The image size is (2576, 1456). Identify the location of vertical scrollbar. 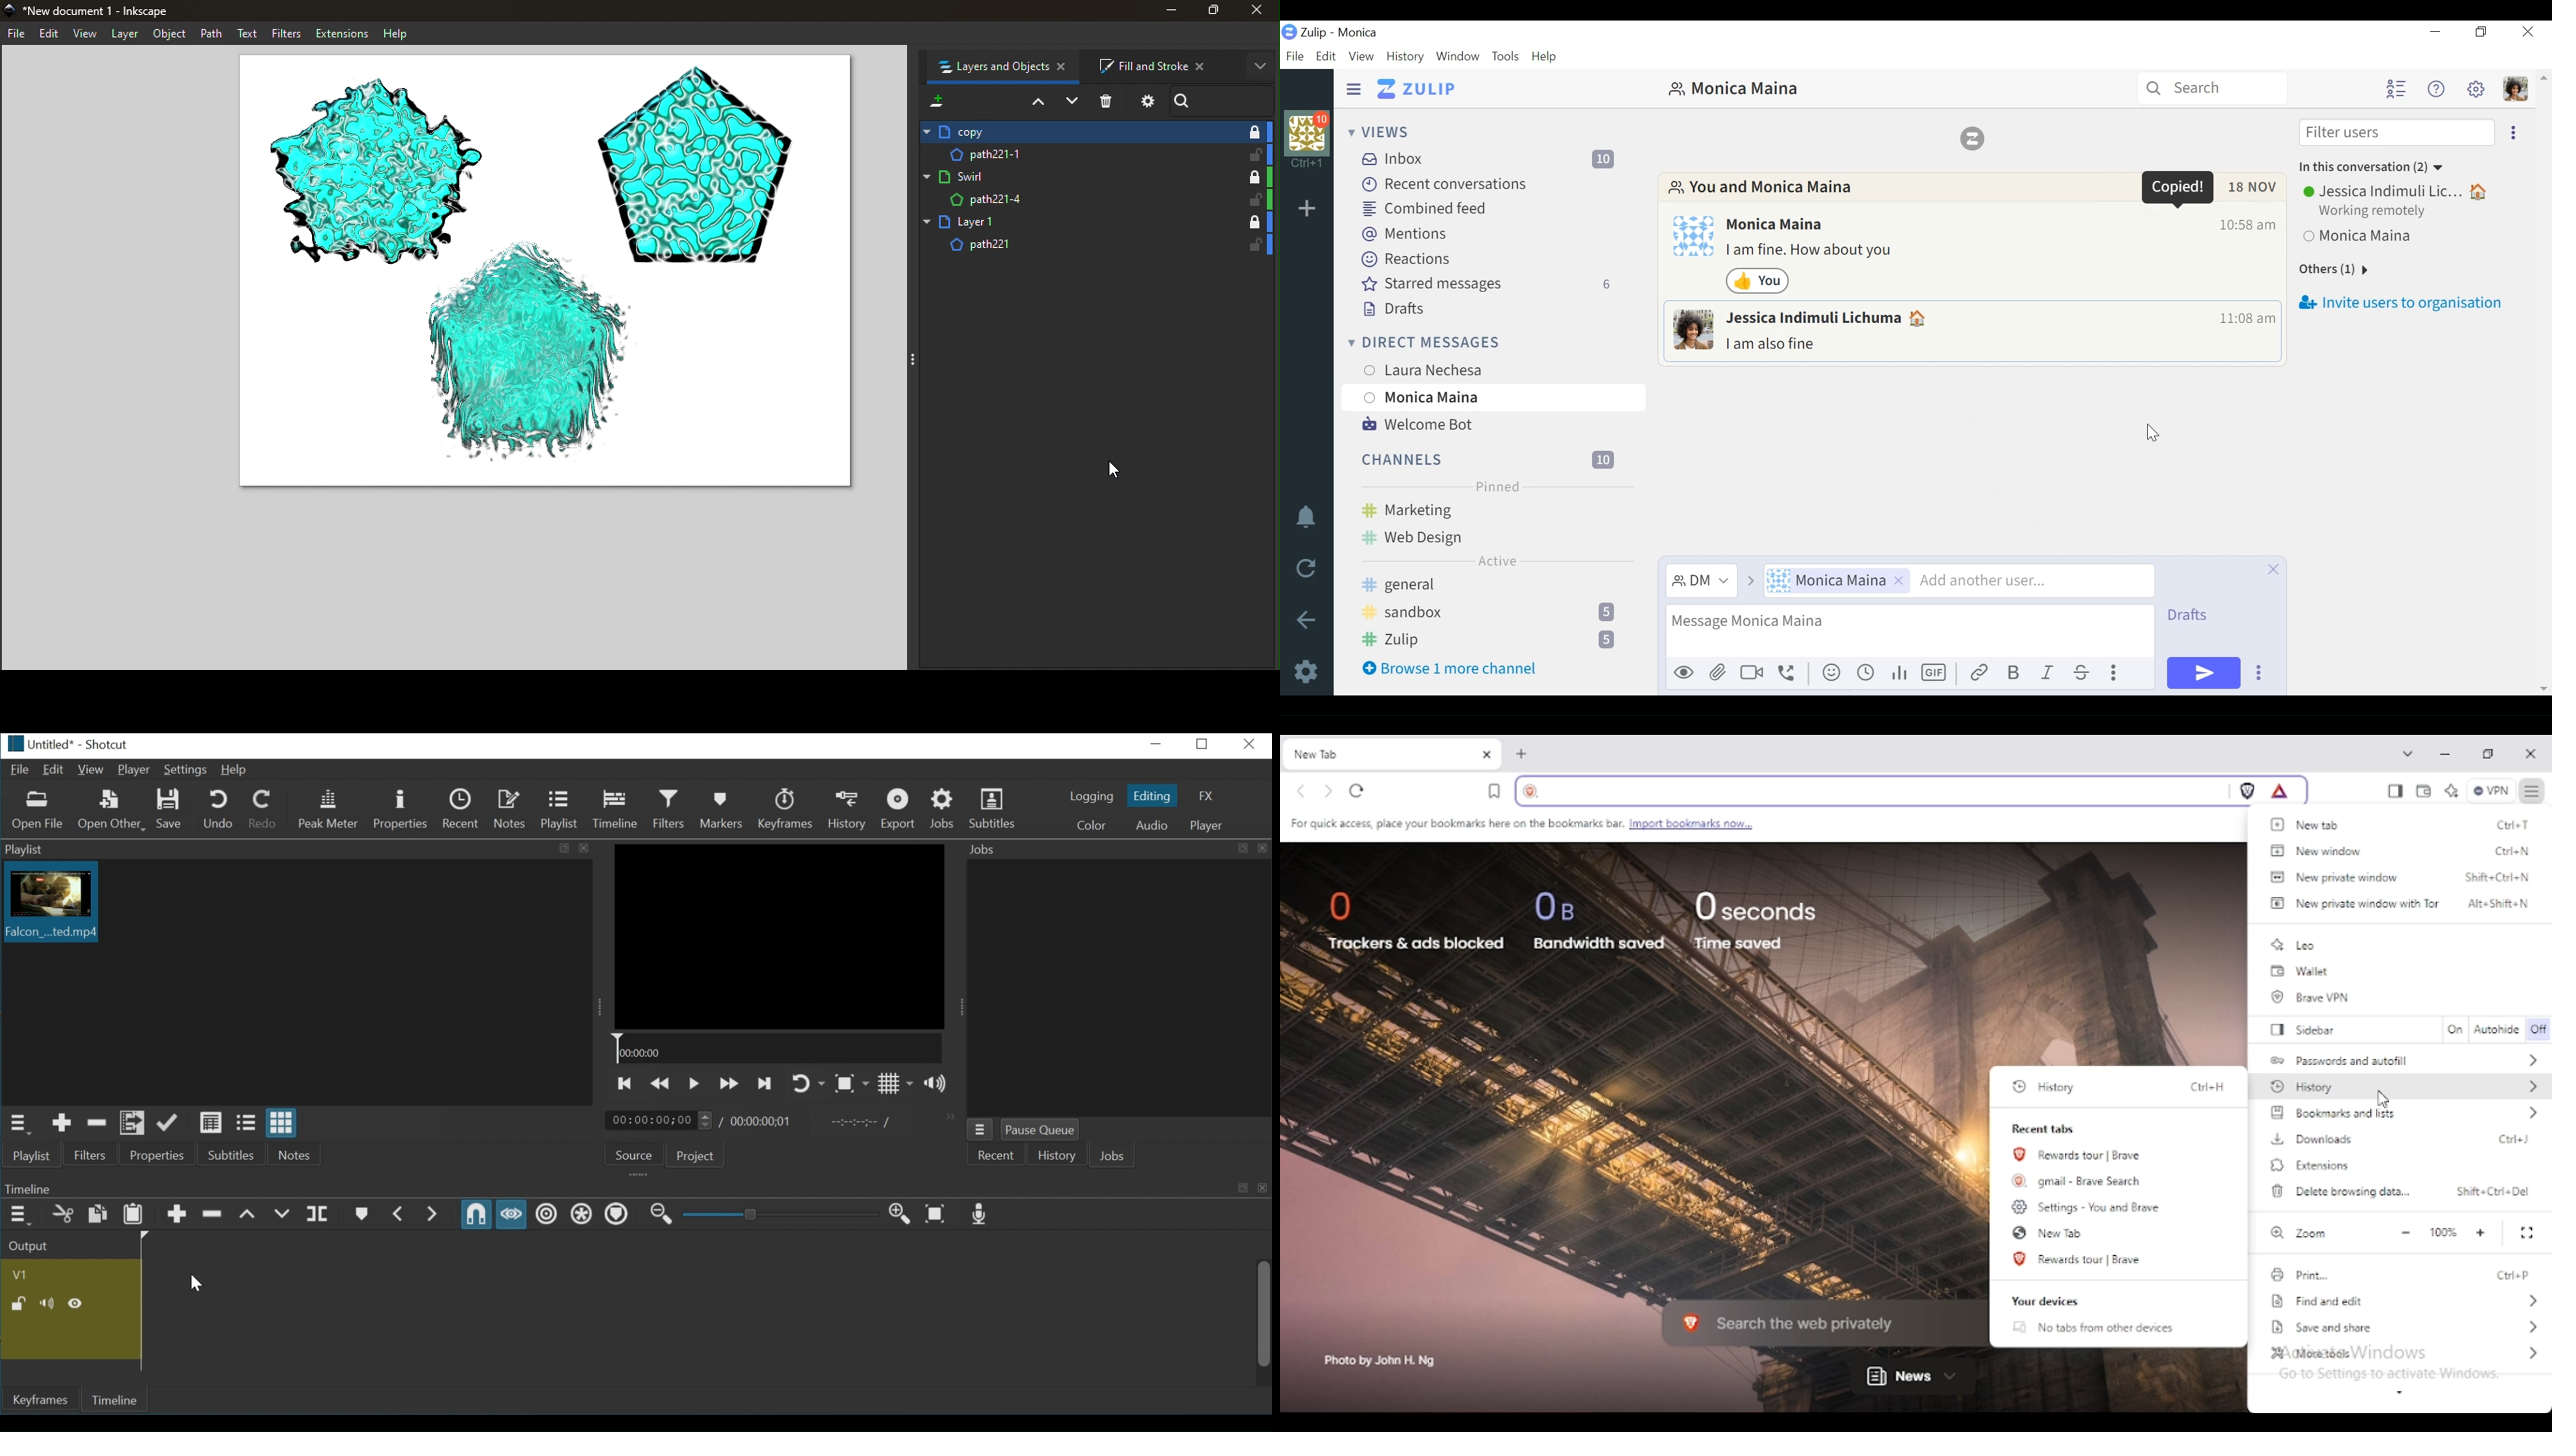
(2544, 383).